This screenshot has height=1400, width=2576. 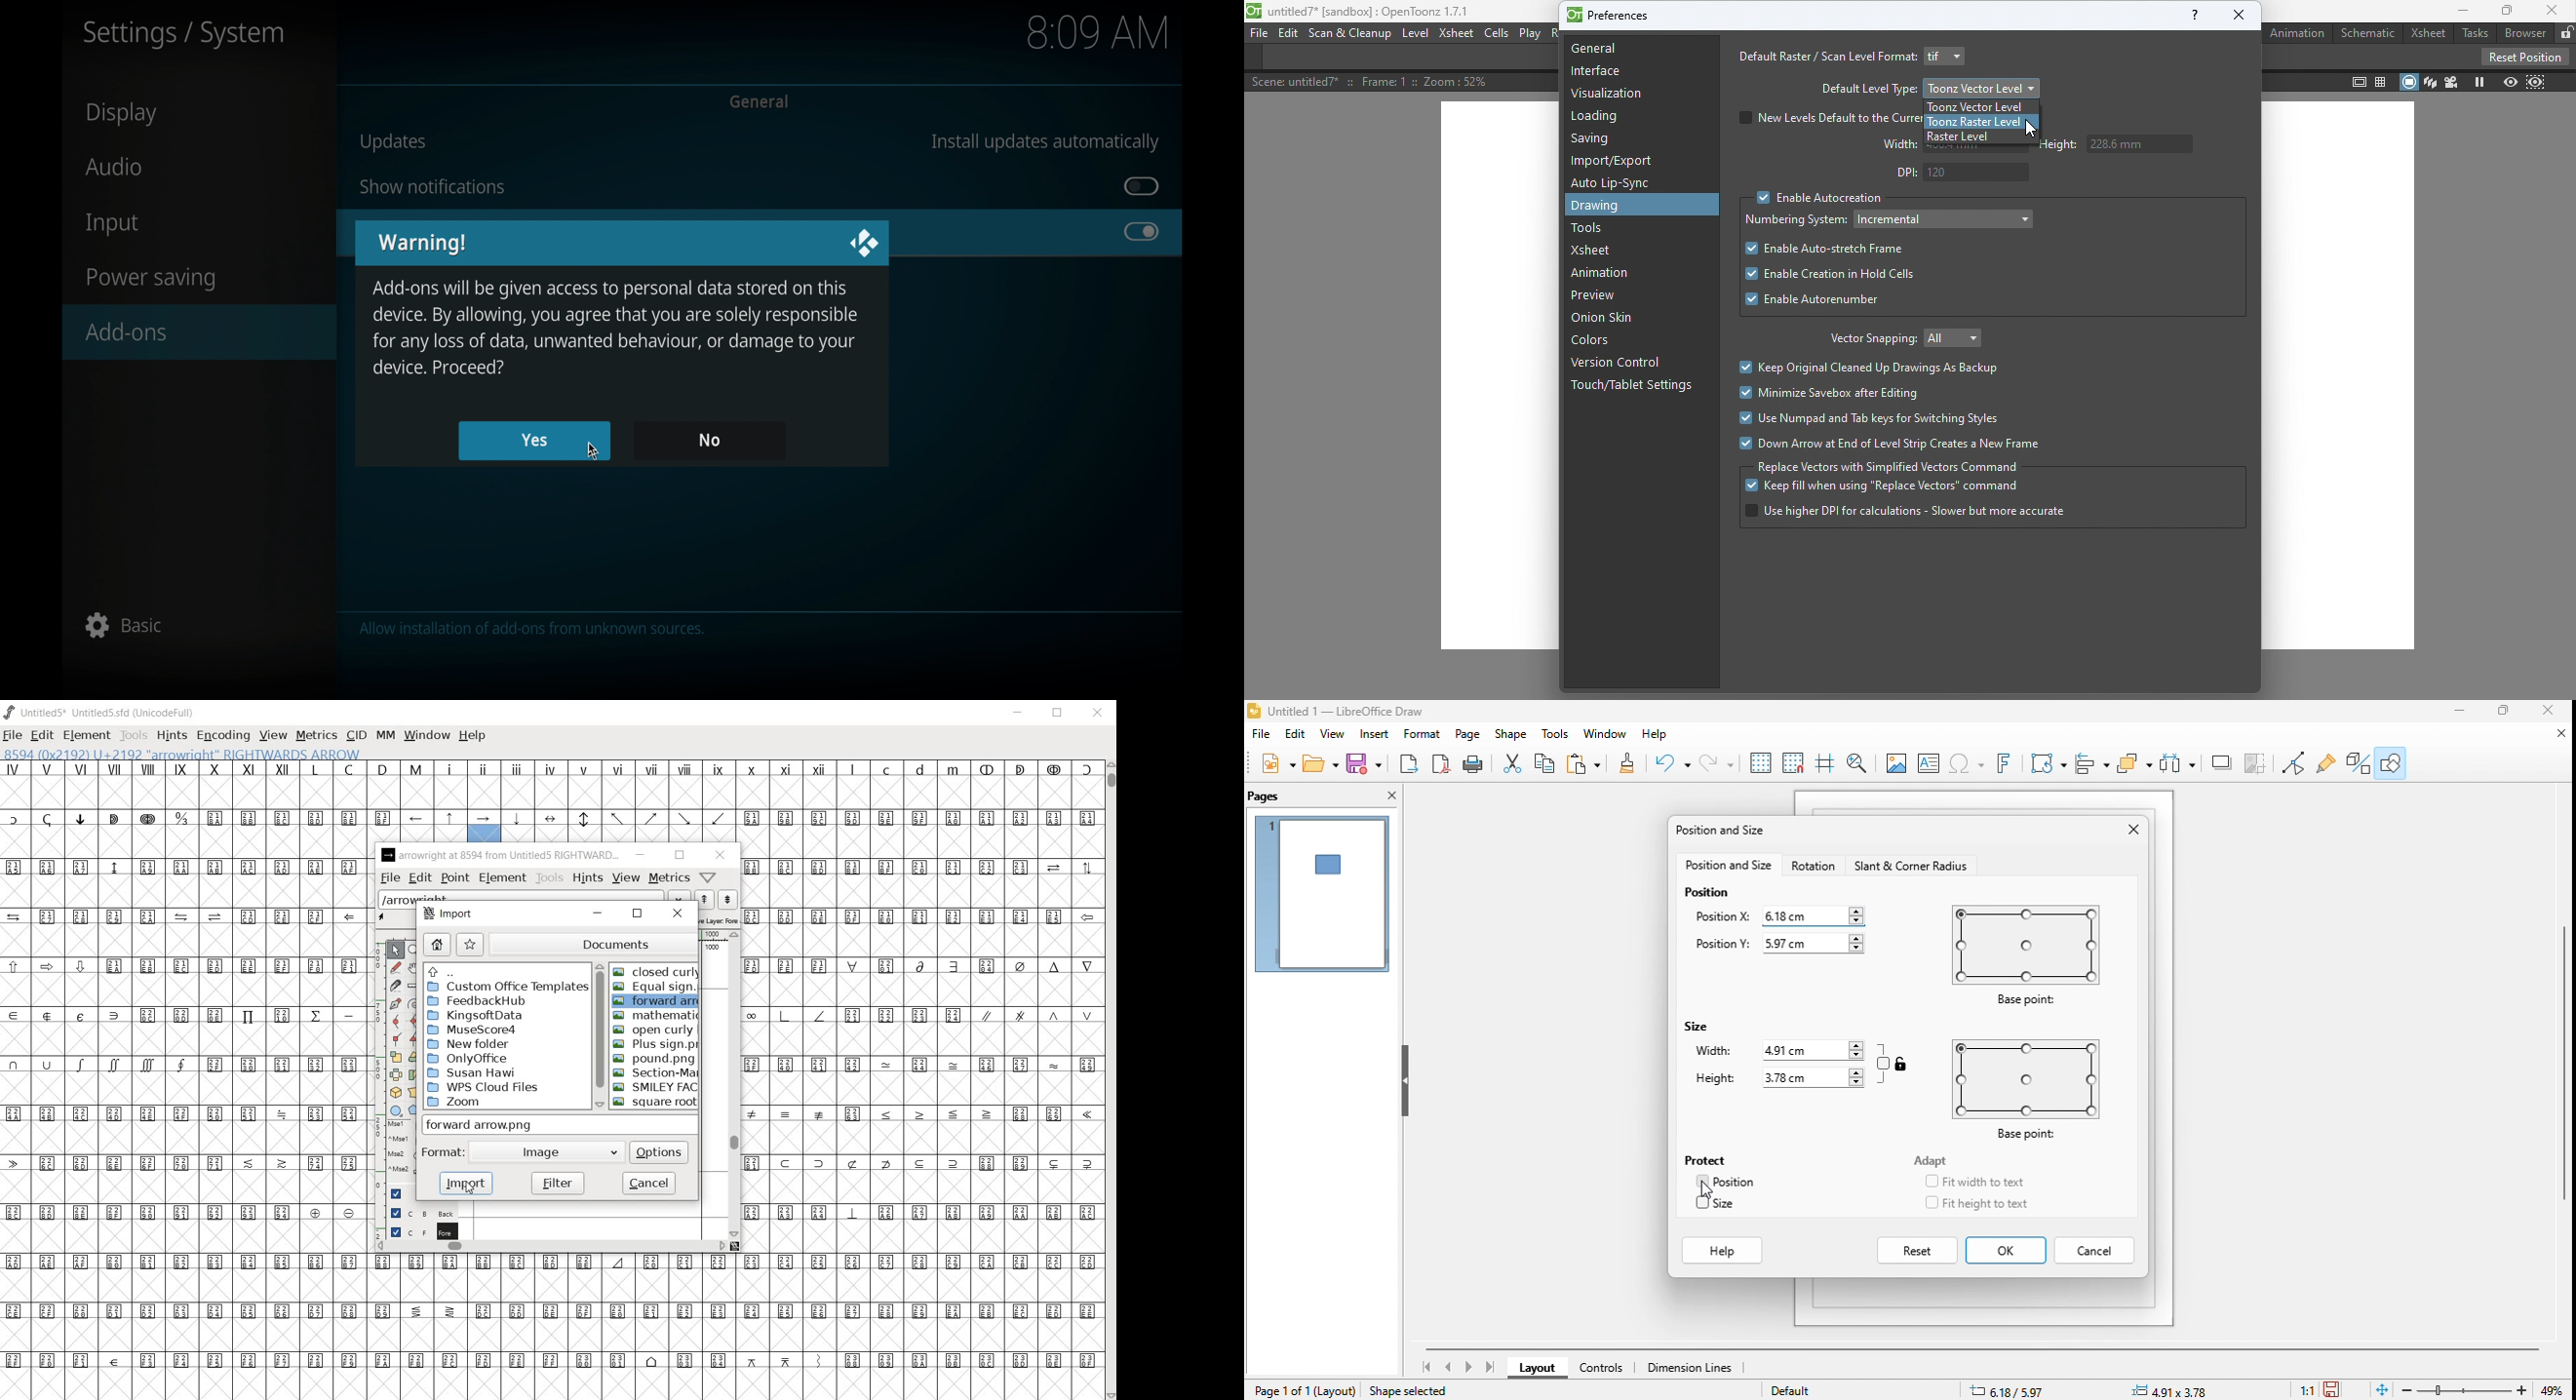 I want to click on scrollbar, so click(x=597, y=1036).